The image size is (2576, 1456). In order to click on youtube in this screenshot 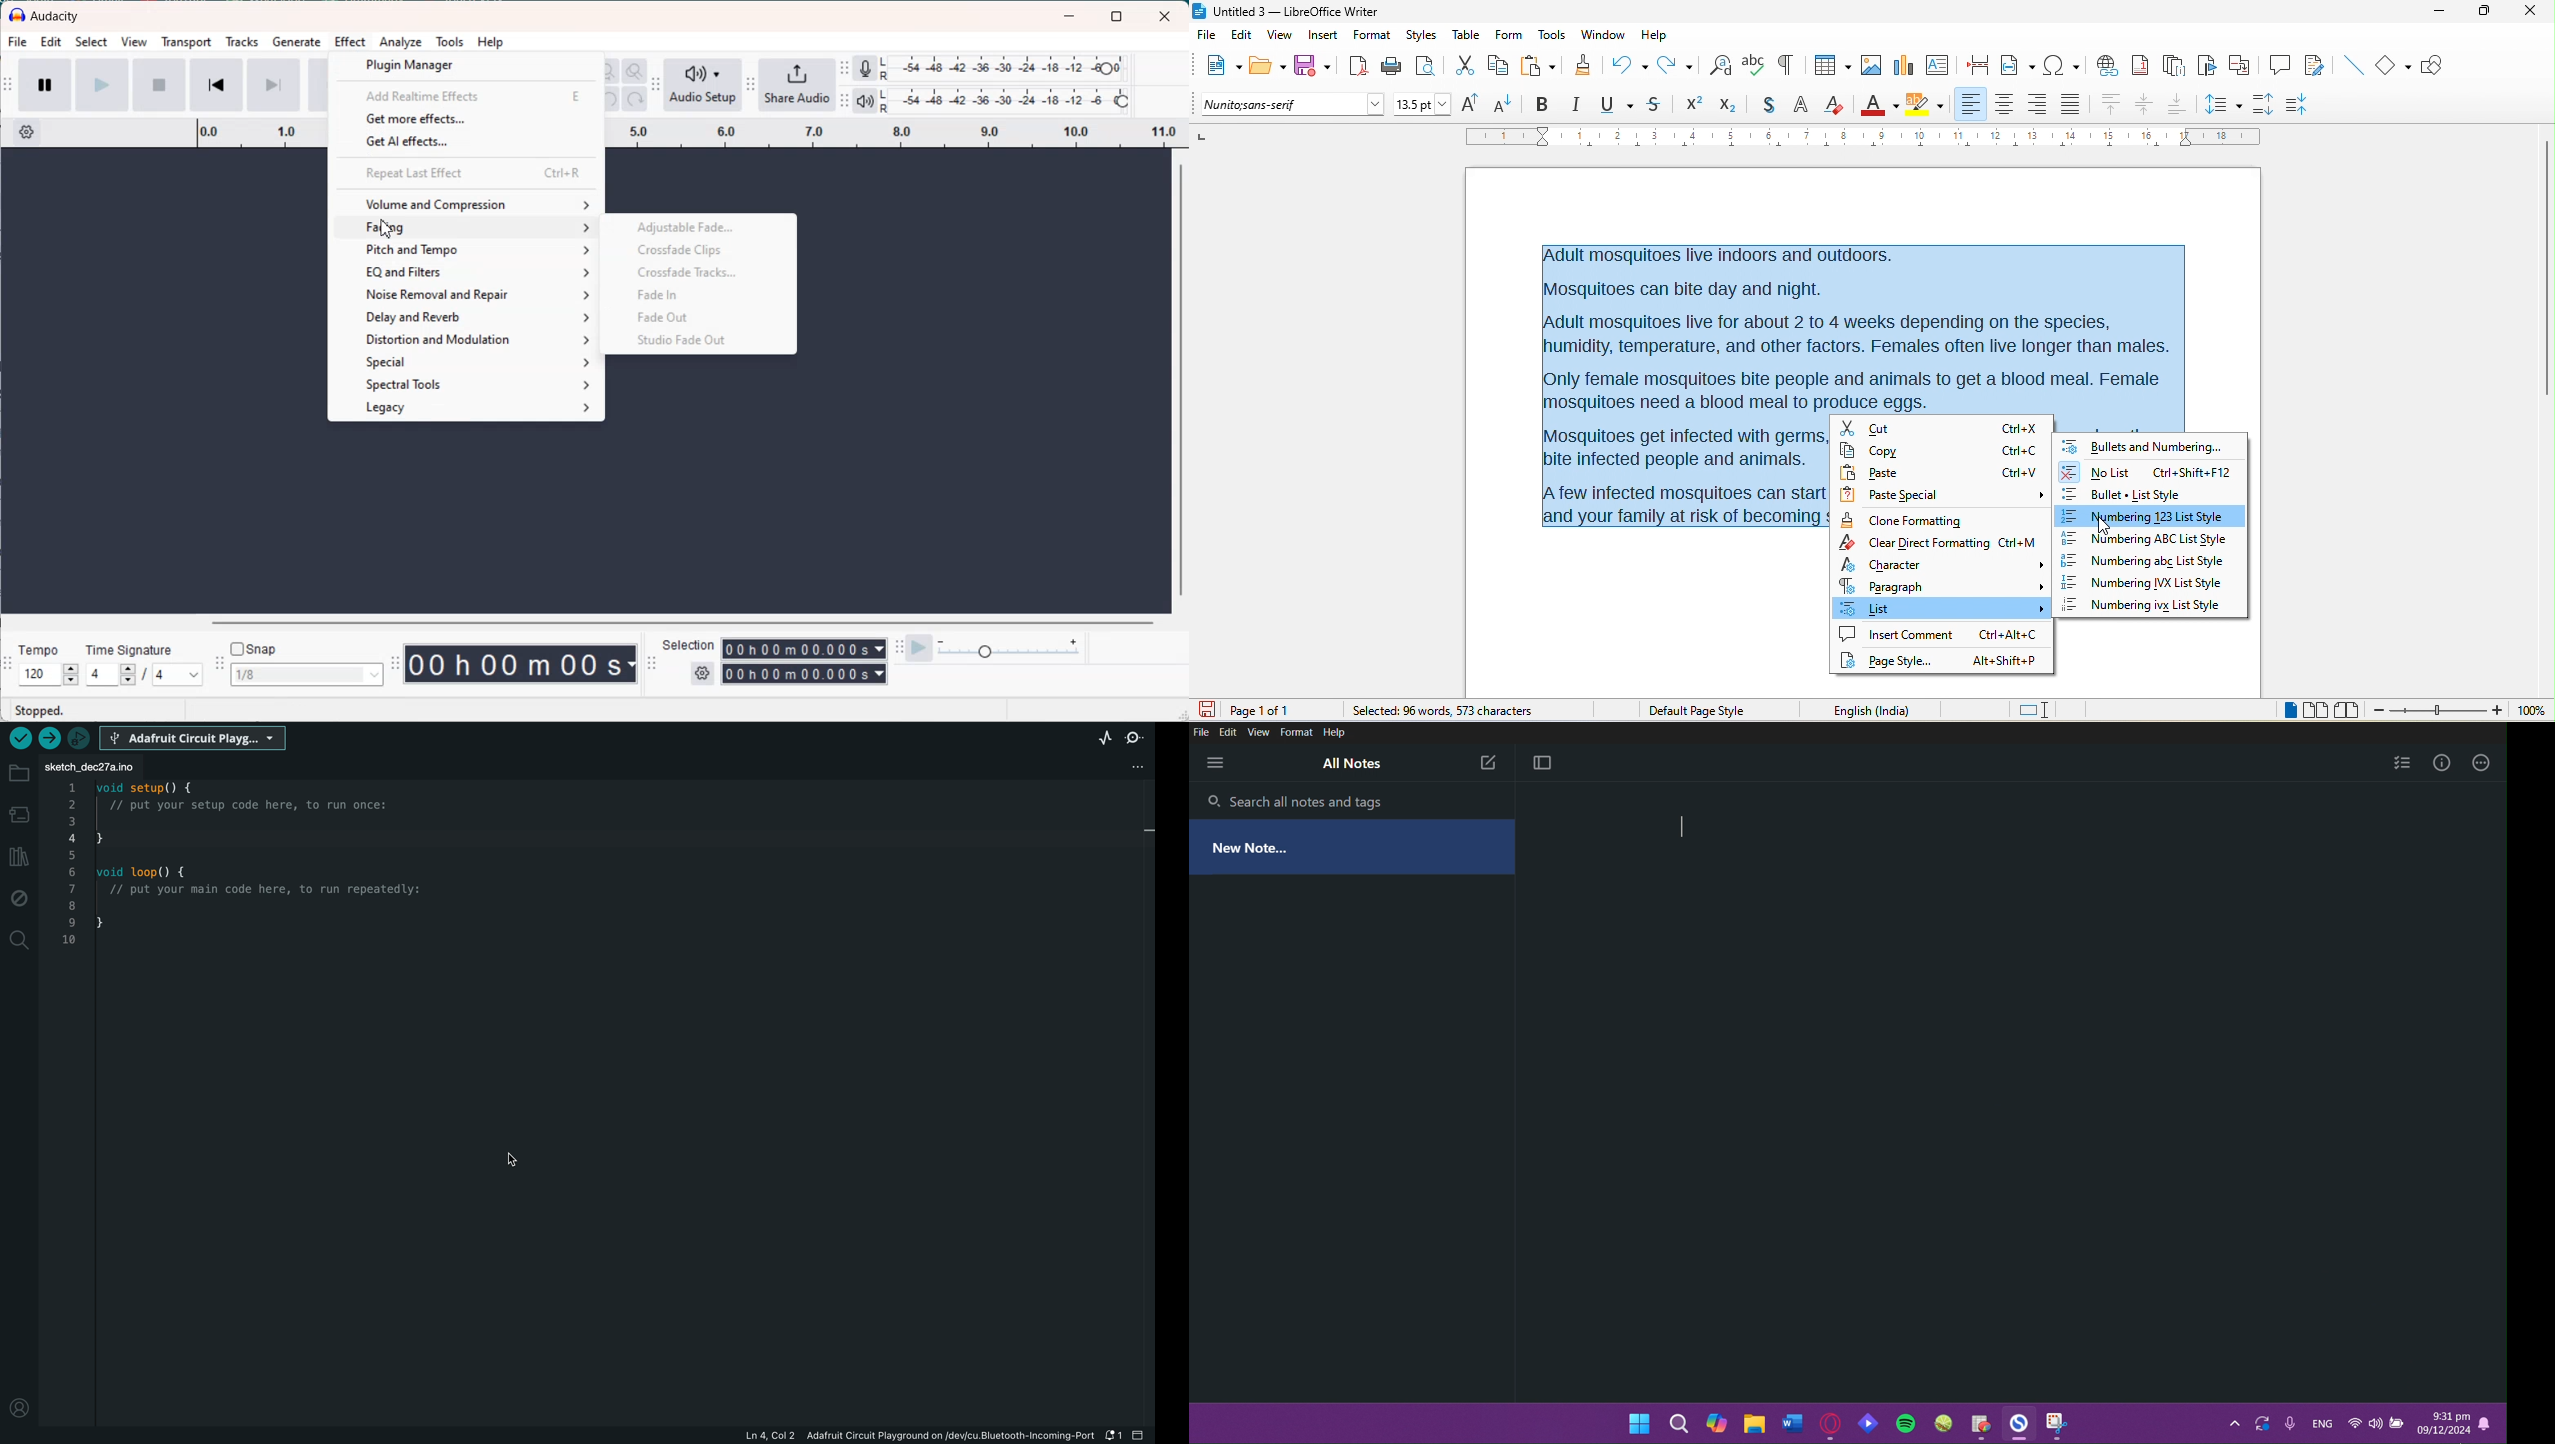, I will do `click(1870, 1427)`.